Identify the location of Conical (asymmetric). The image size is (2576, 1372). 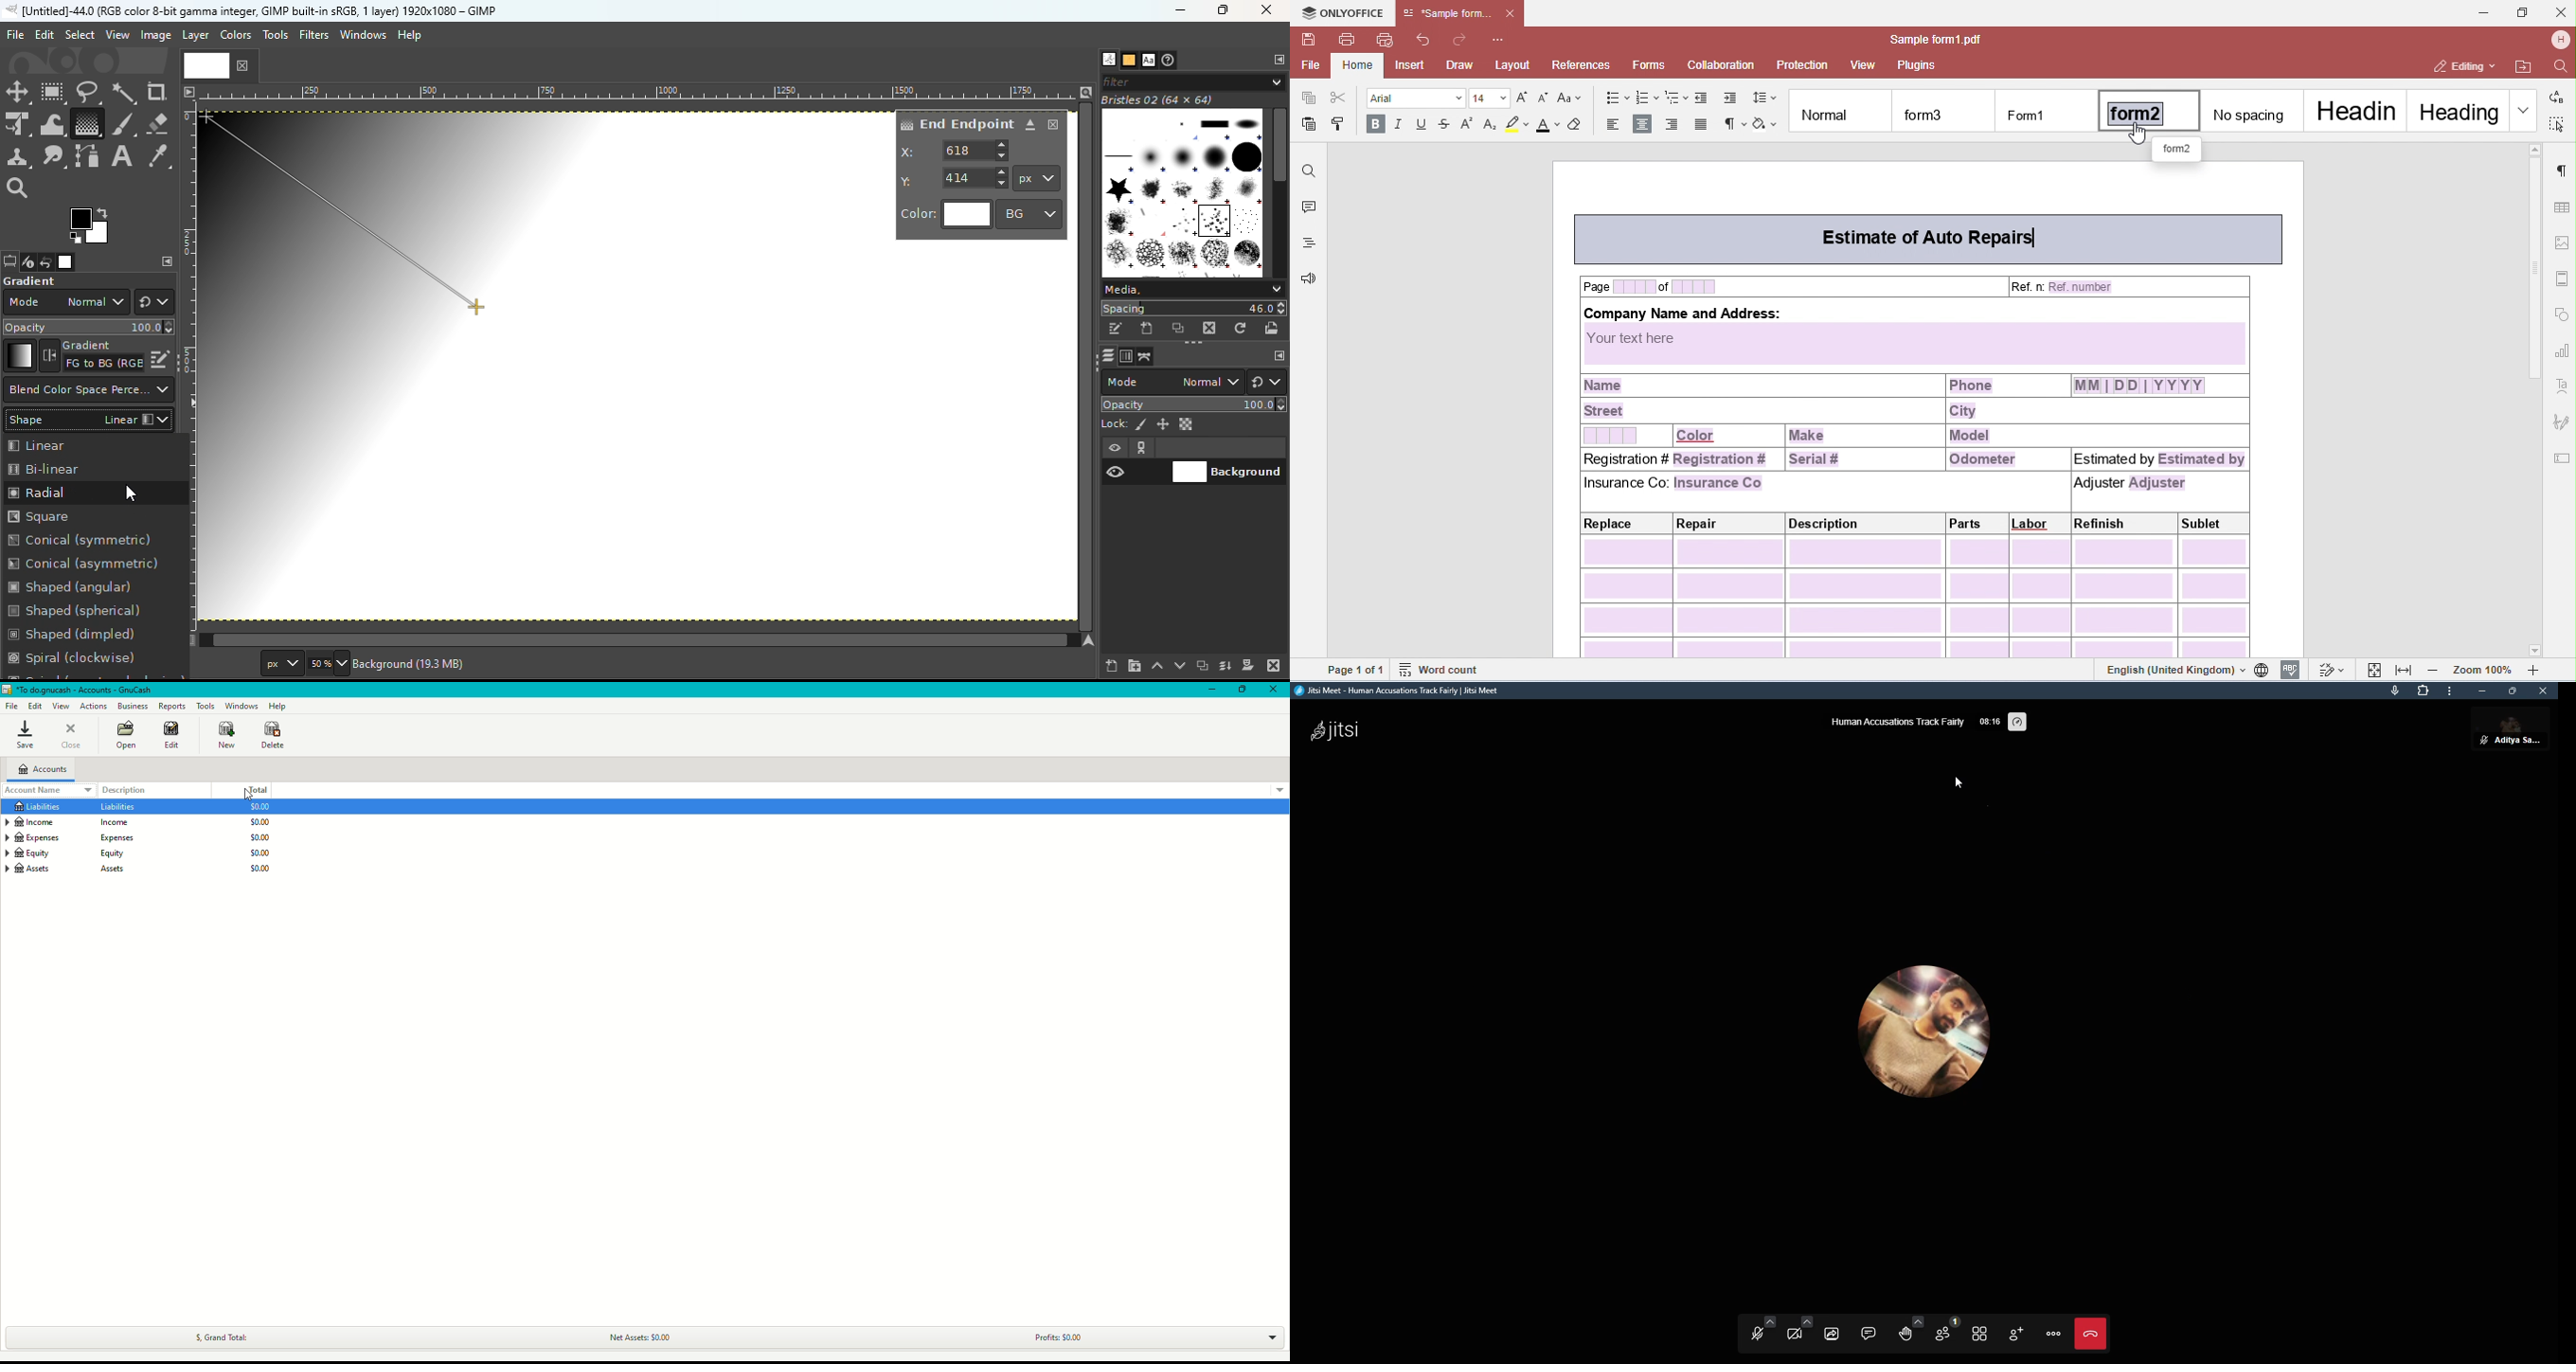
(89, 565).